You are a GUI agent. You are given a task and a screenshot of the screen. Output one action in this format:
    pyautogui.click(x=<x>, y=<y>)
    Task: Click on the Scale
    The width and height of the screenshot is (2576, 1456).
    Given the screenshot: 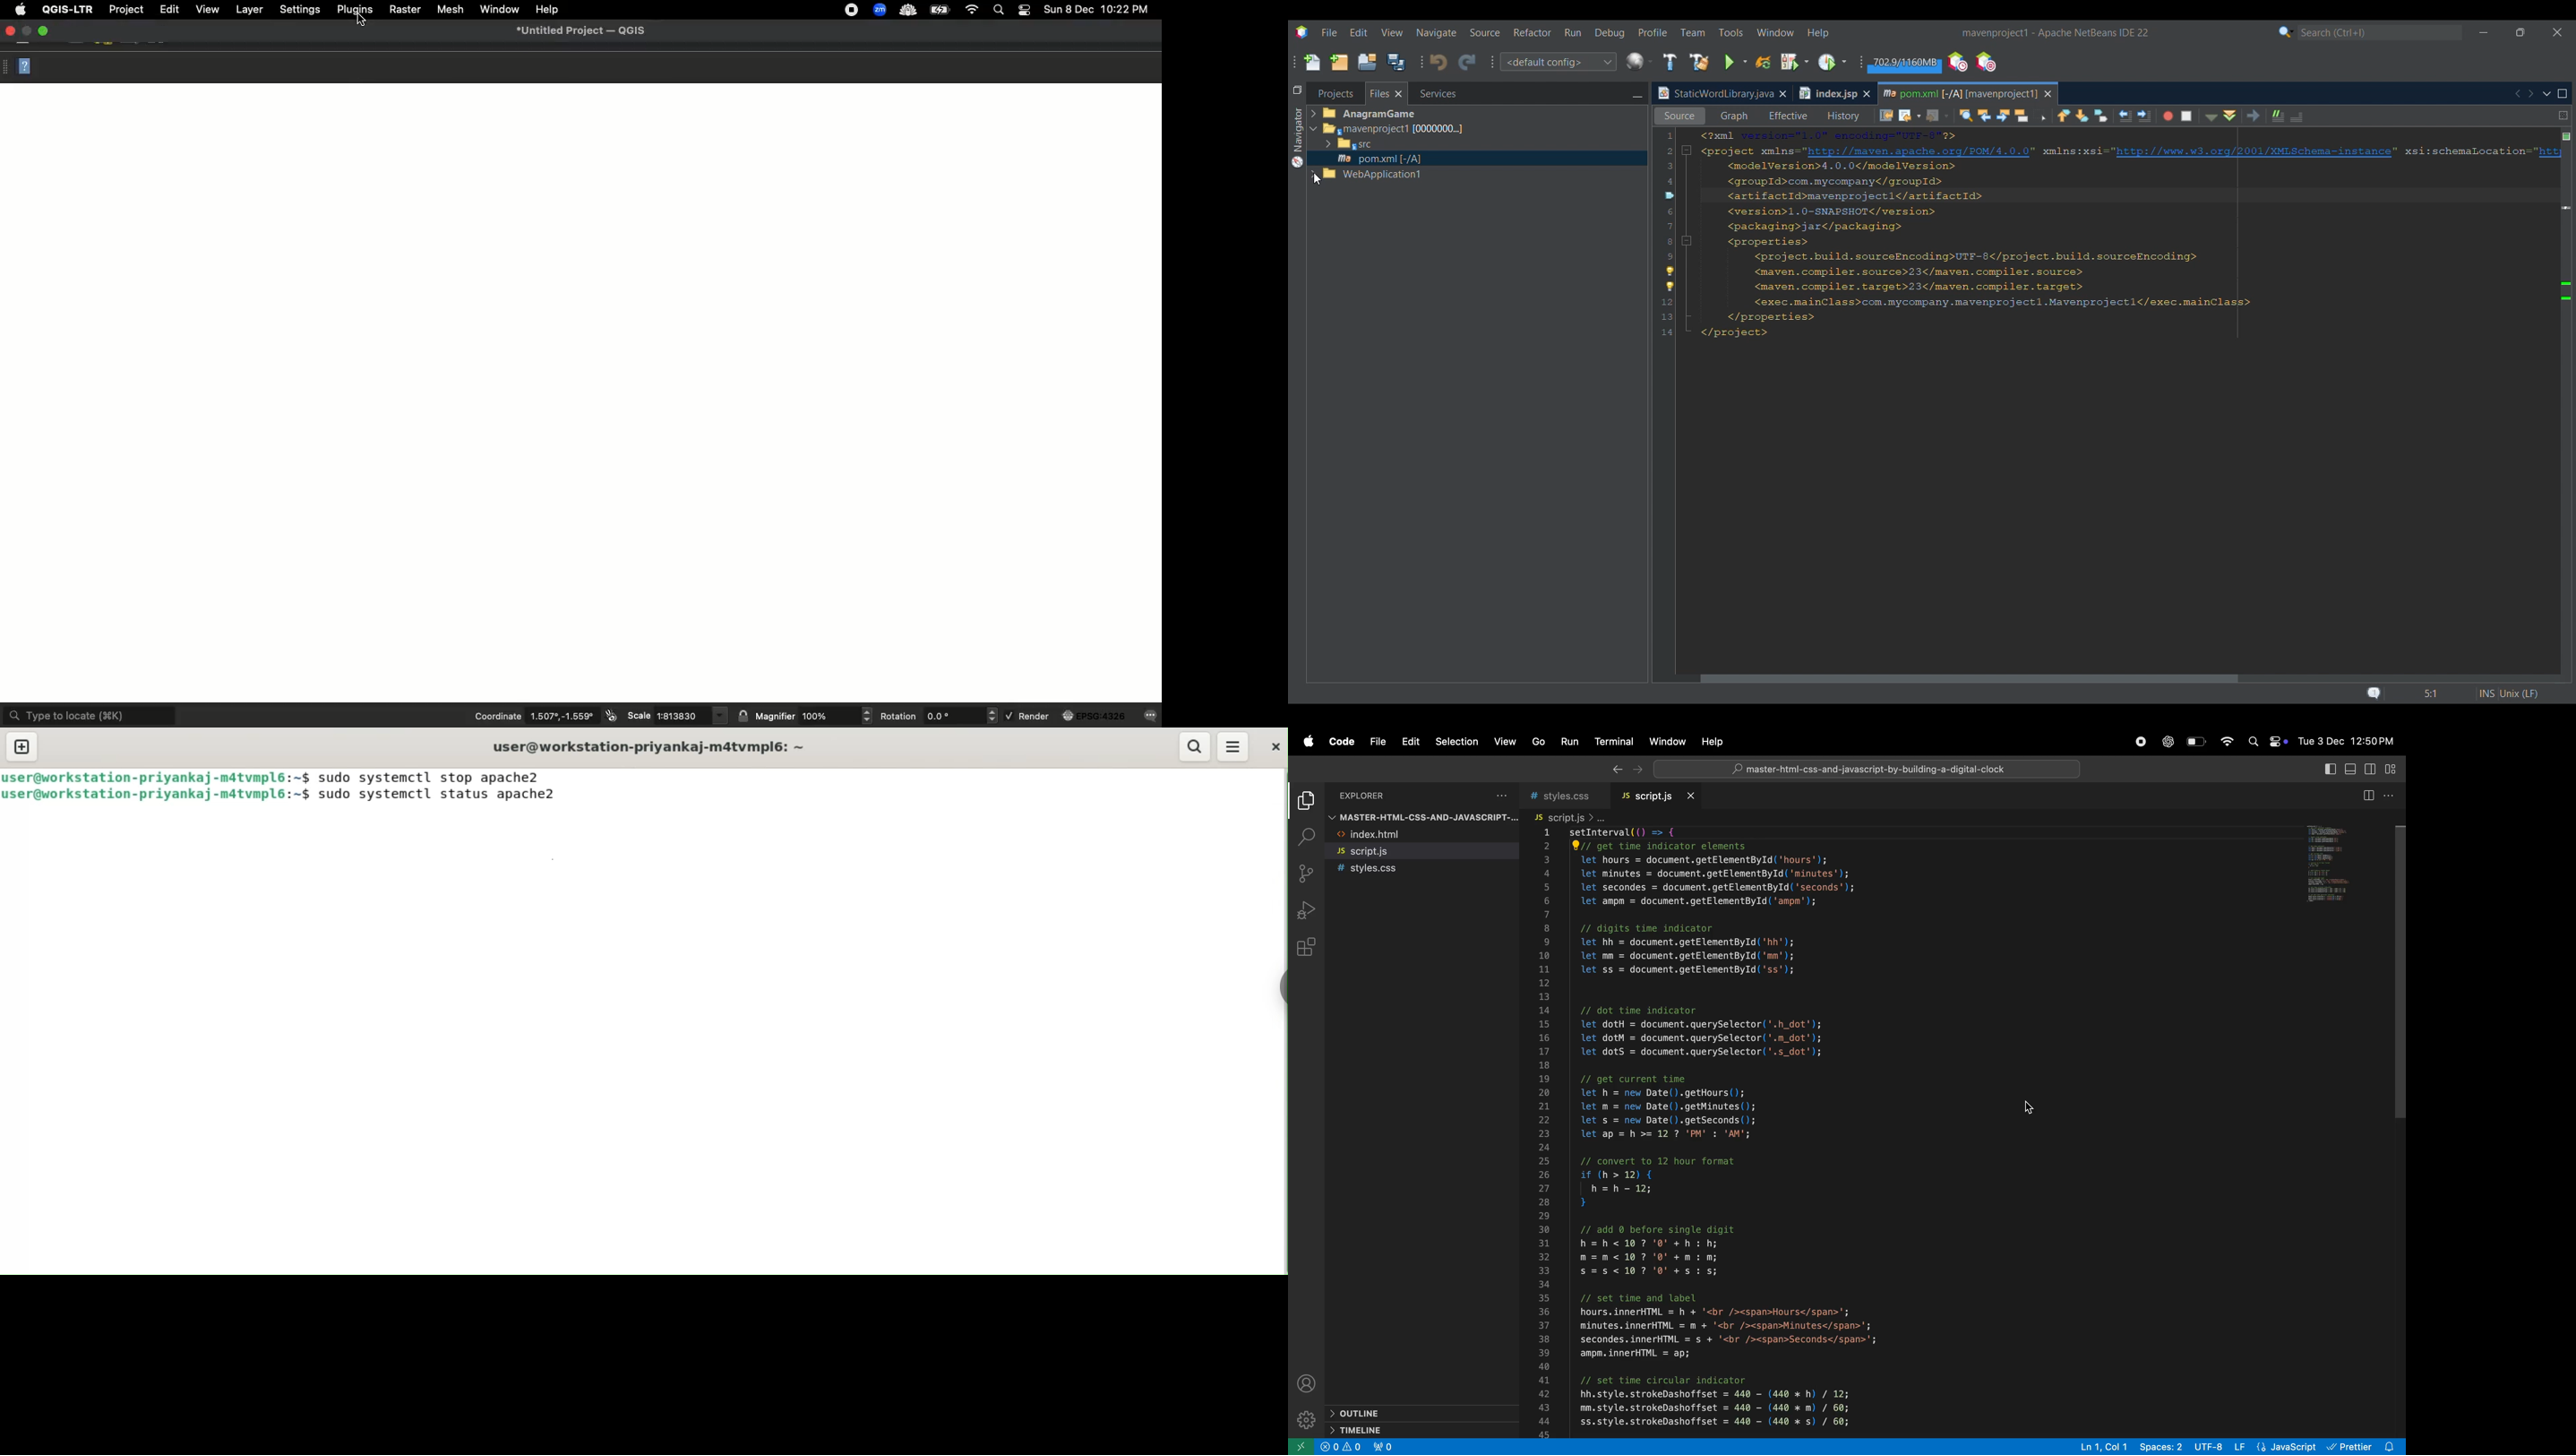 What is the action you would take?
    pyautogui.click(x=693, y=716)
    